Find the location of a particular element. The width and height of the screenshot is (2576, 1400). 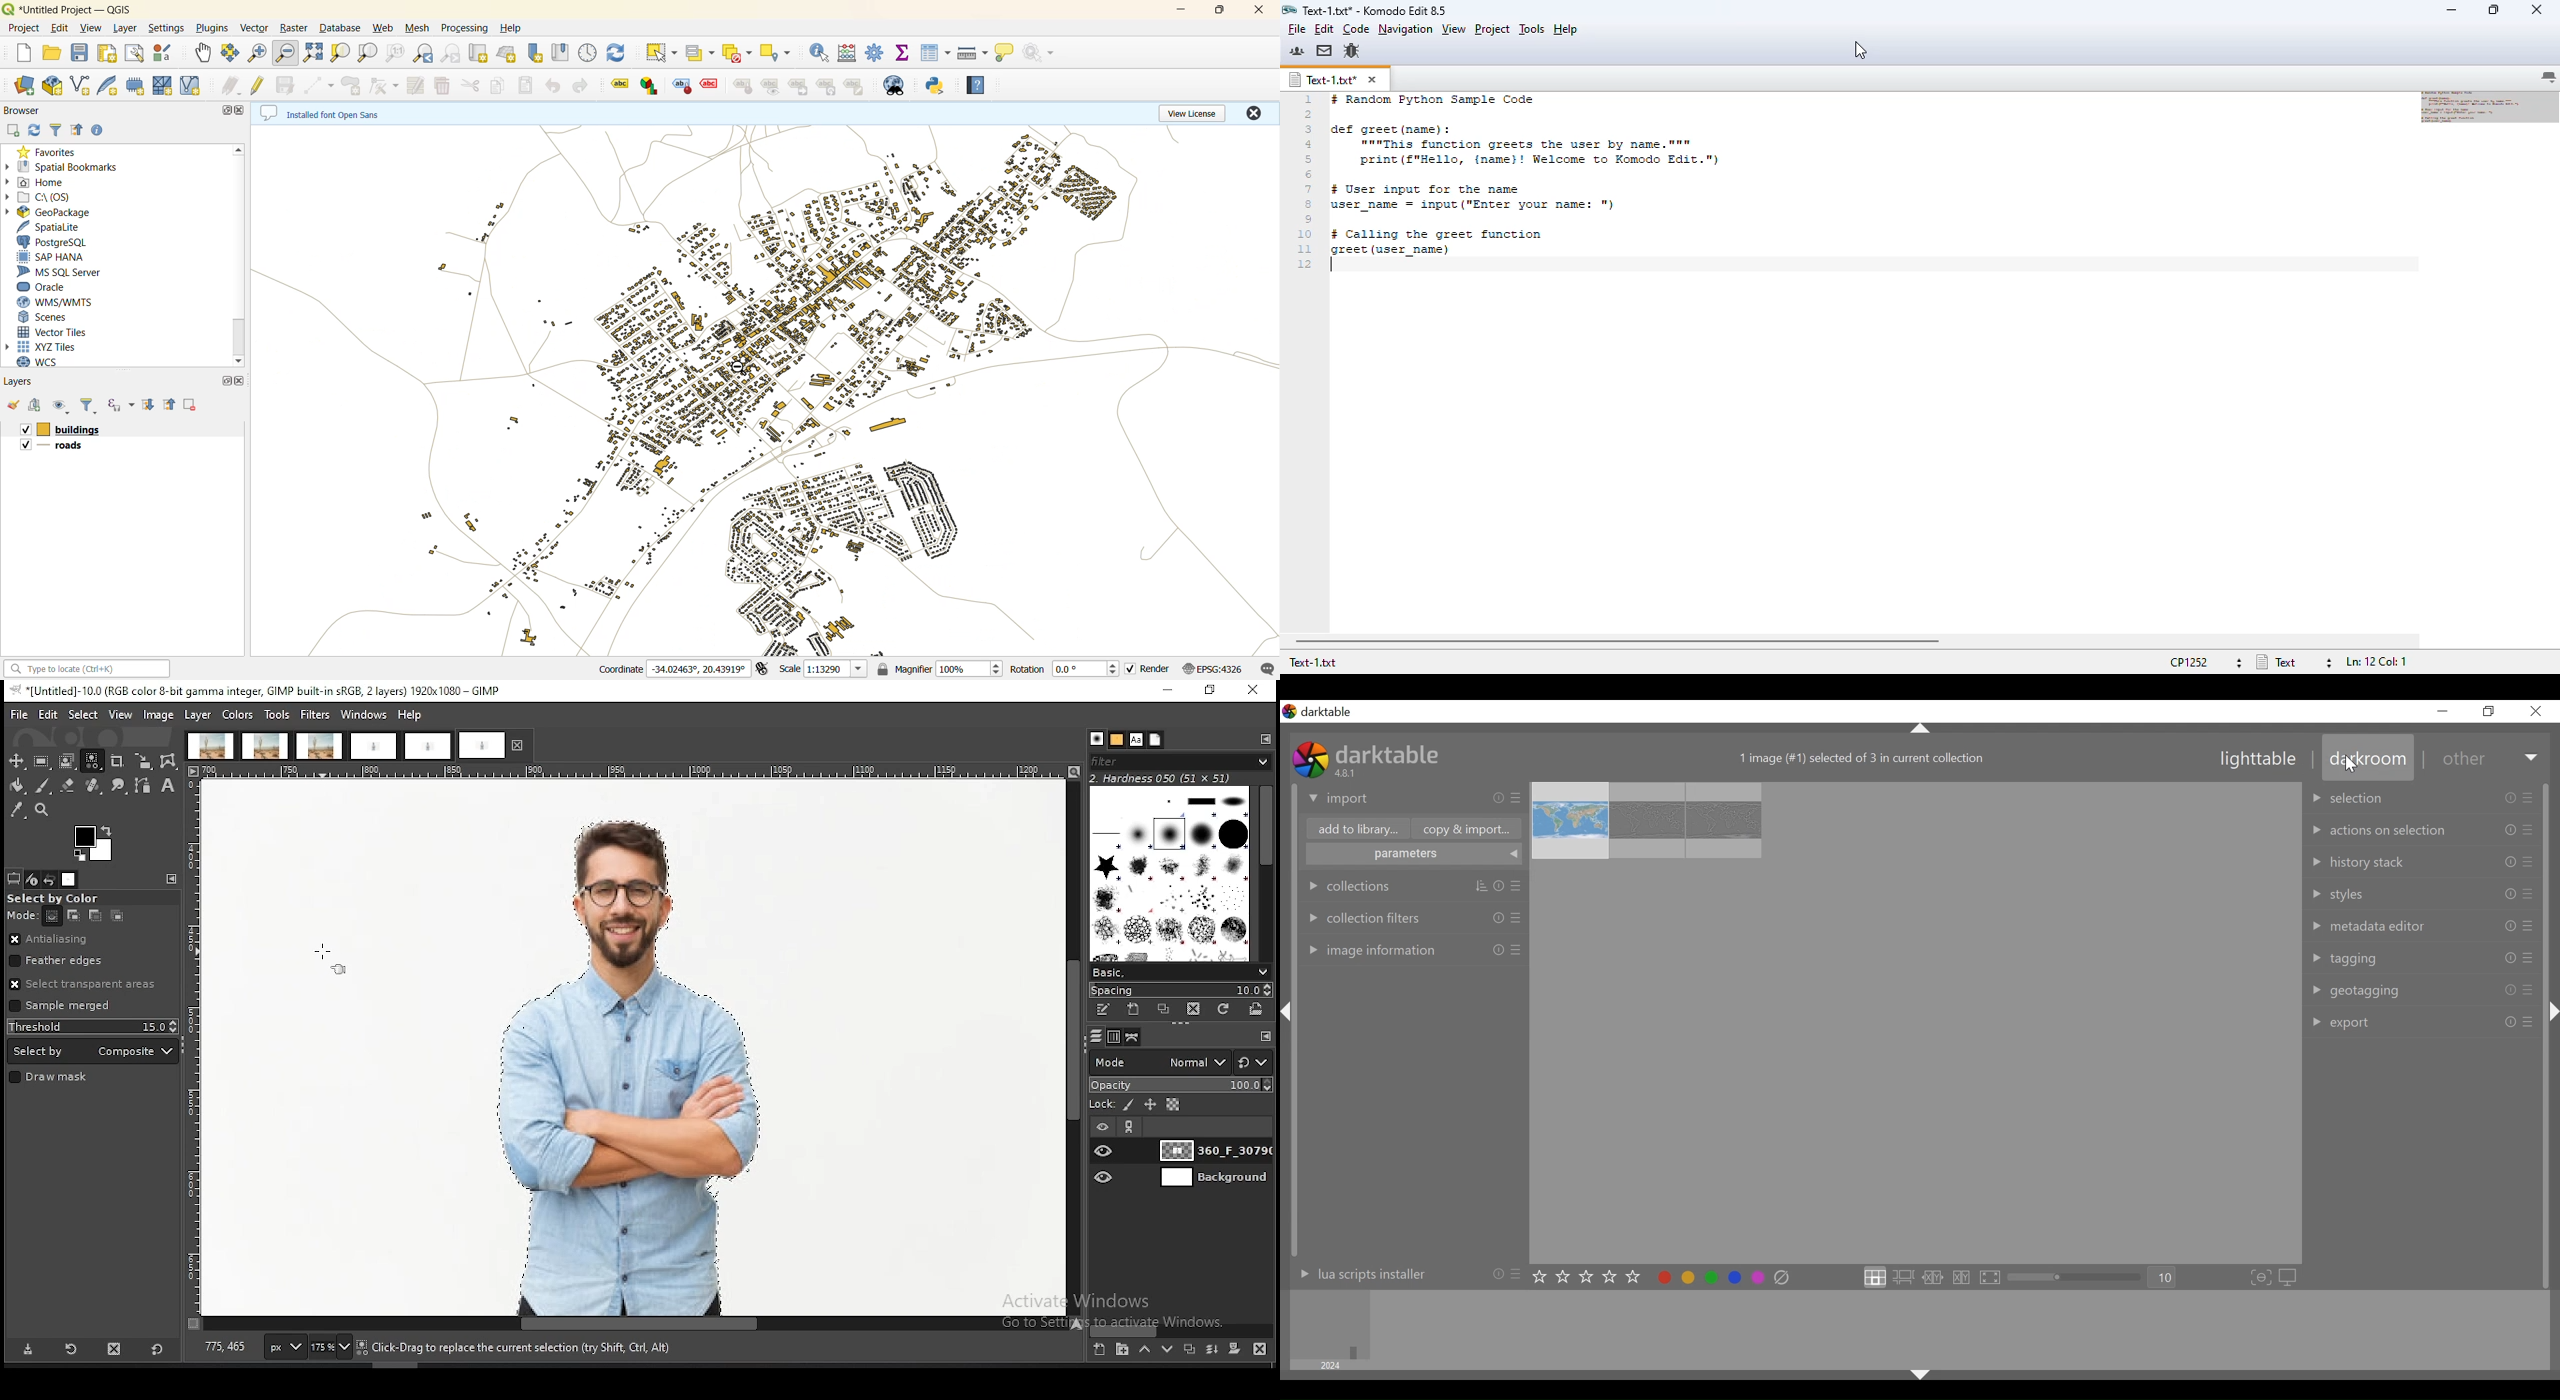

line numbers is located at coordinates (1305, 184).